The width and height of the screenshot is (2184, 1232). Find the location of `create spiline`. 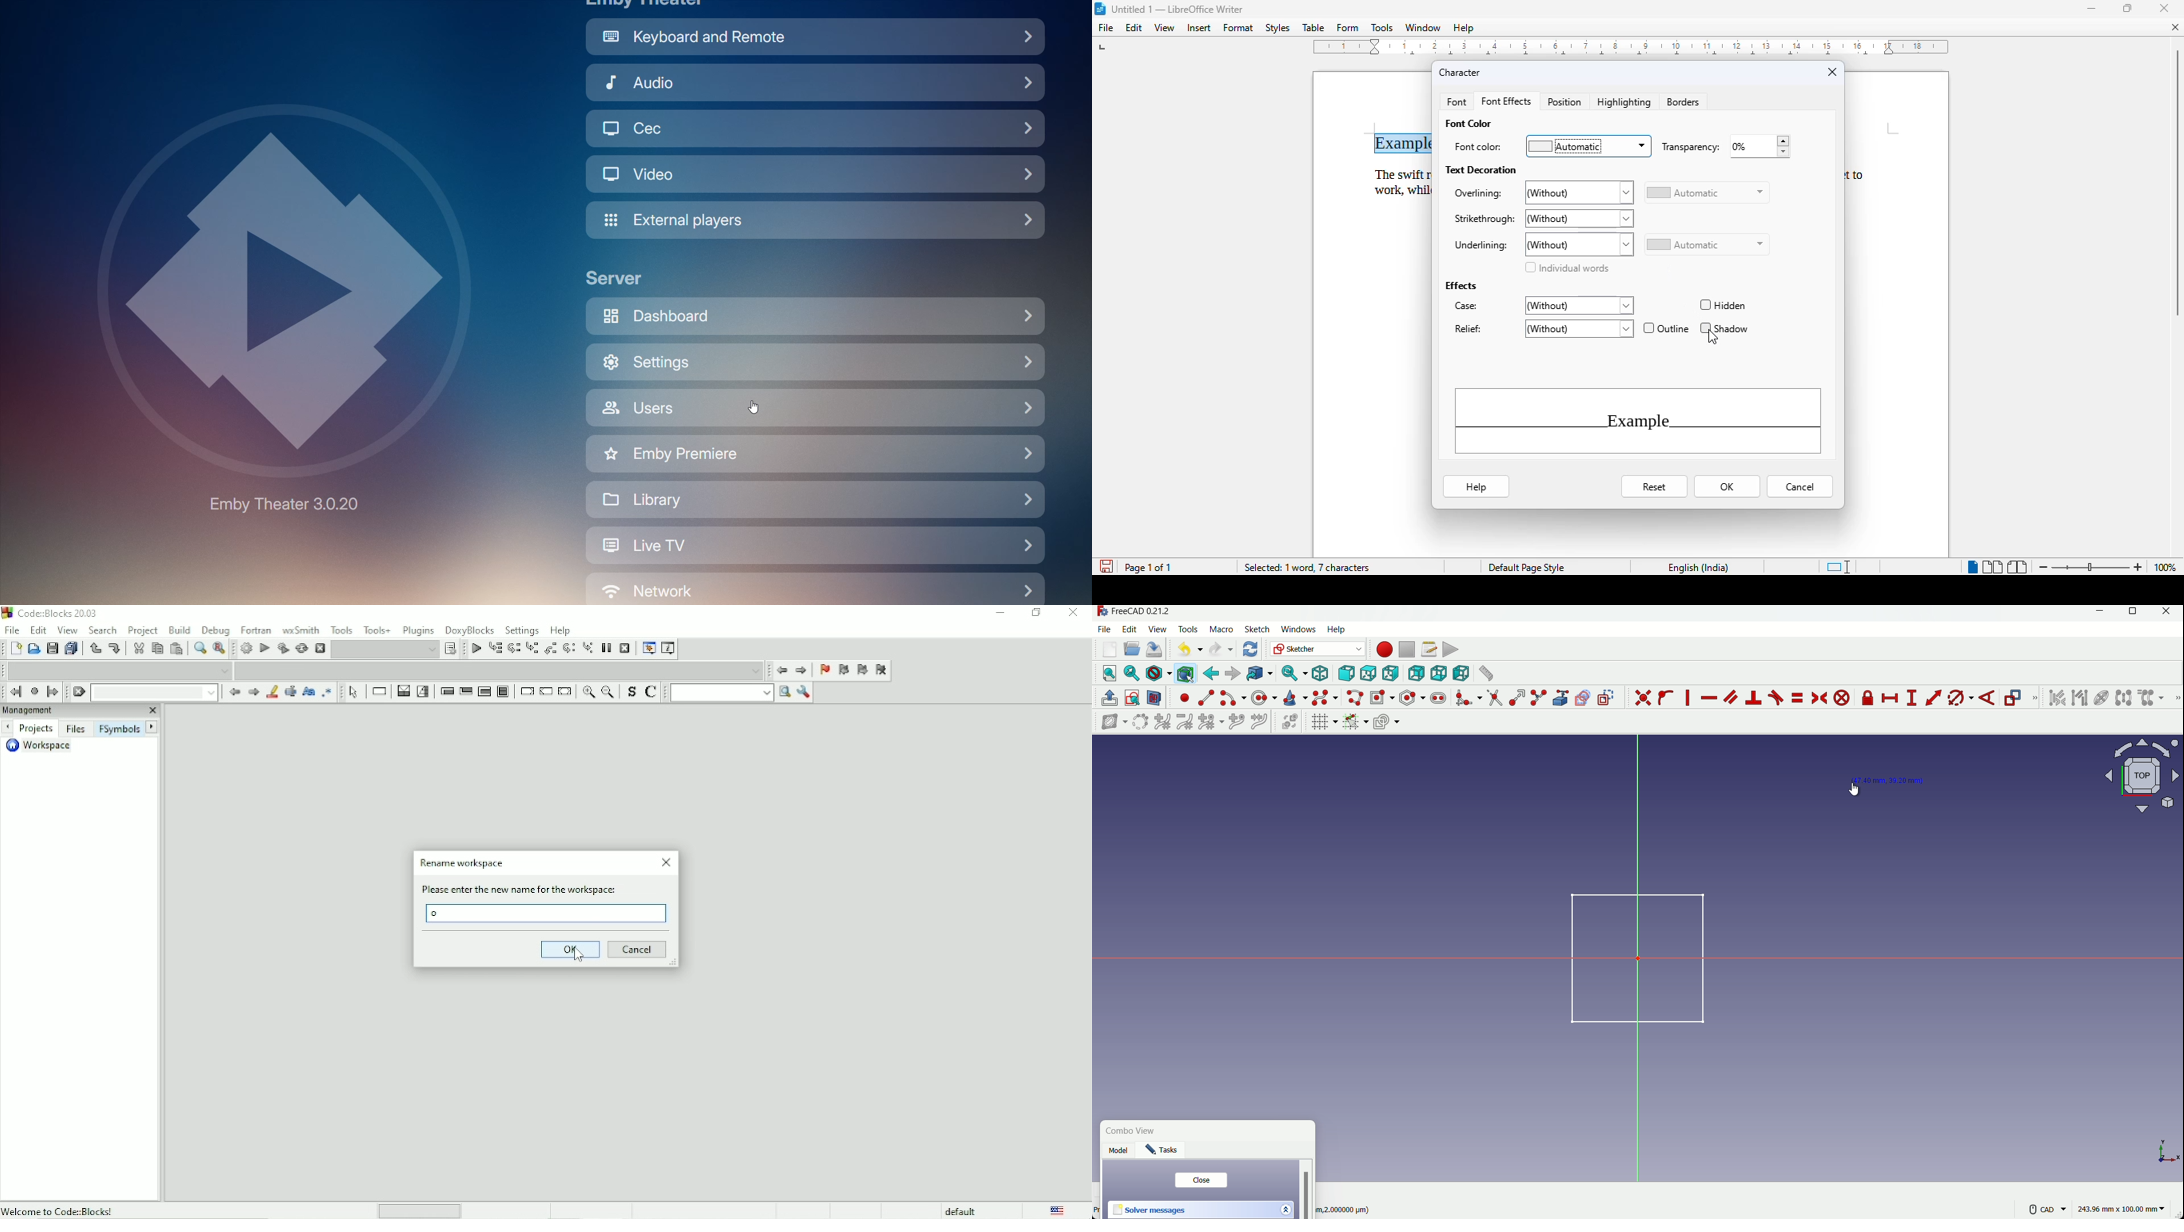

create spiline is located at coordinates (1324, 697).